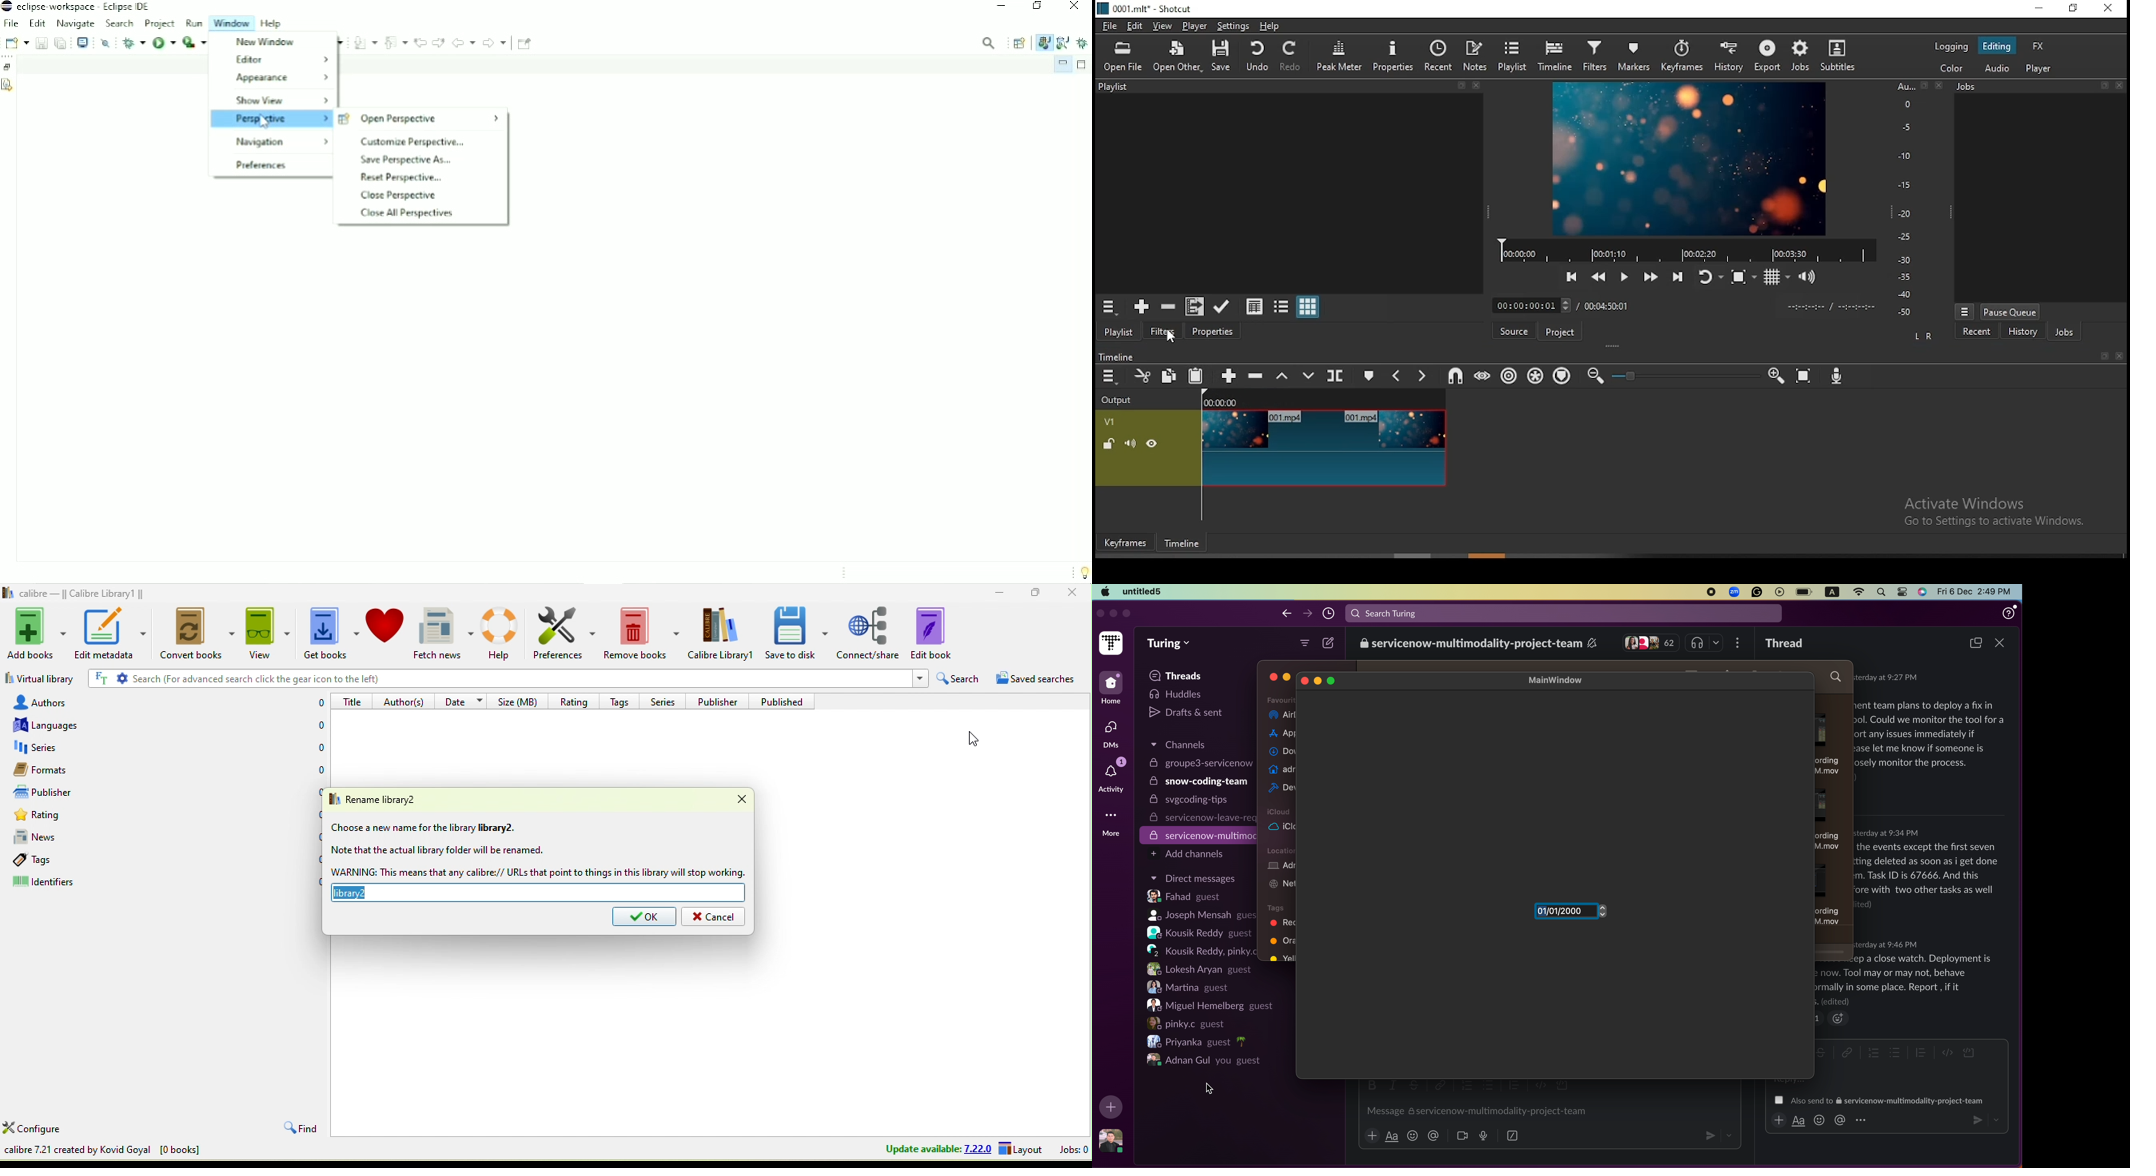 Image resolution: width=2156 pixels, height=1176 pixels. Describe the element at coordinates (1633, 55) in the screenshot. I see `markers` at that location.